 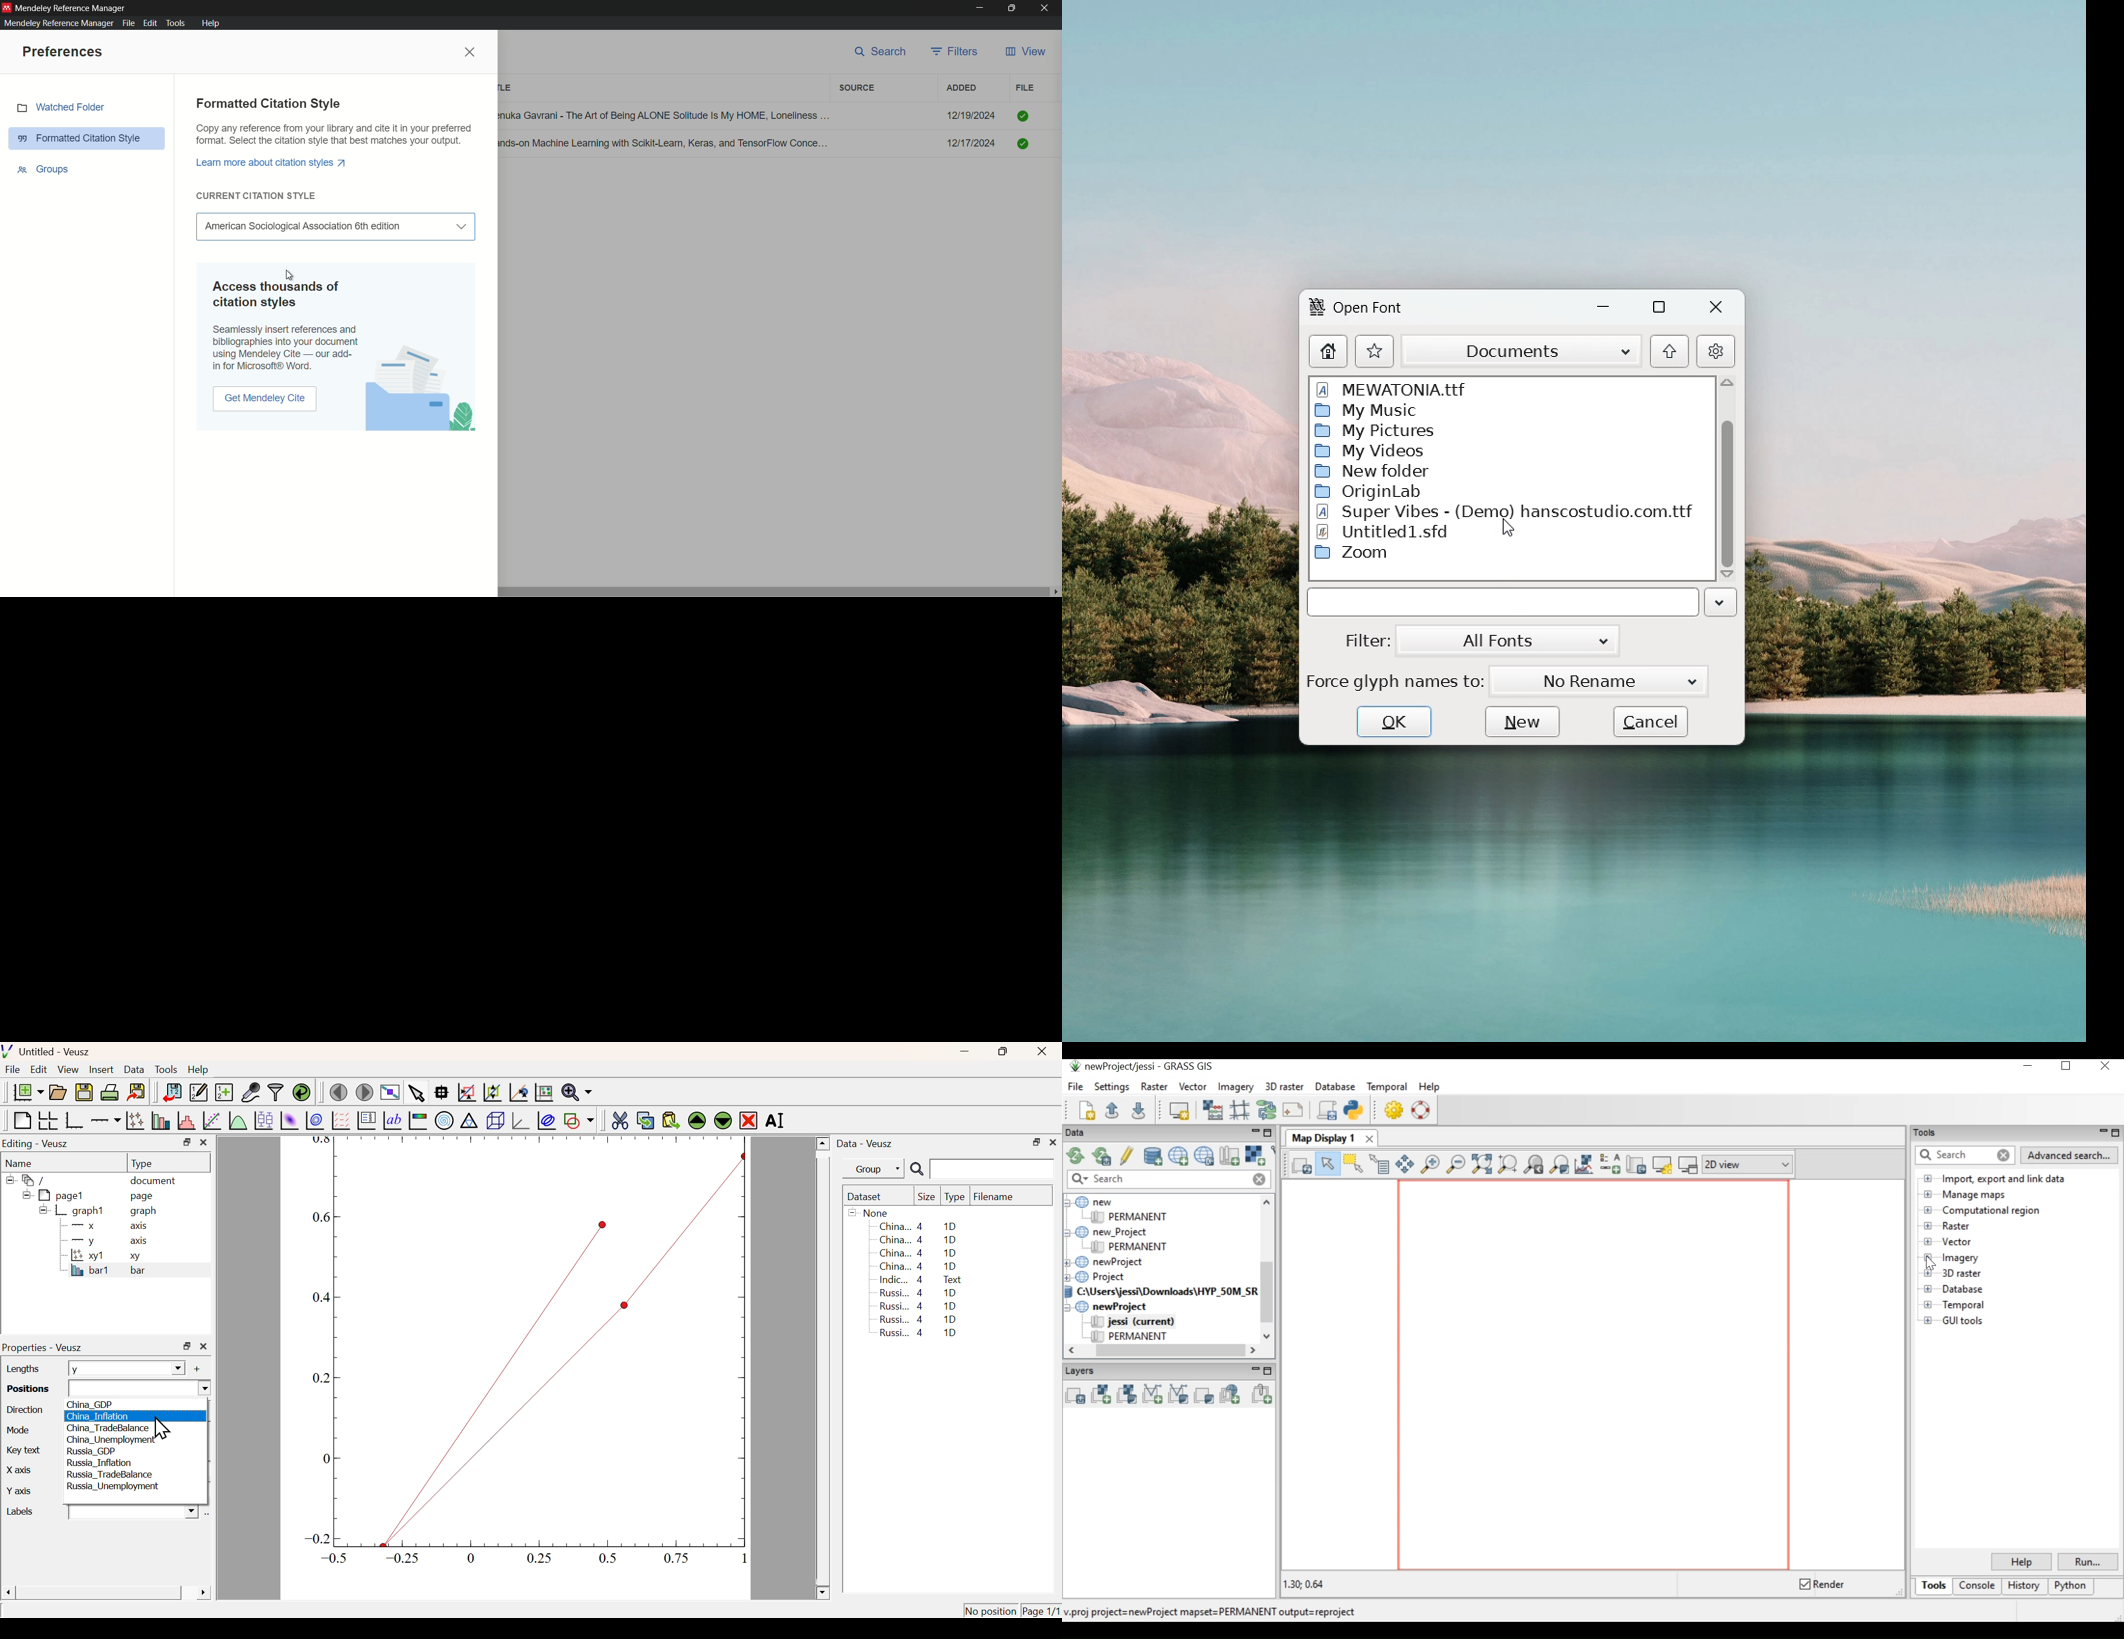 I want to click on Plot Vector Field, so click(x=339, y=1120).